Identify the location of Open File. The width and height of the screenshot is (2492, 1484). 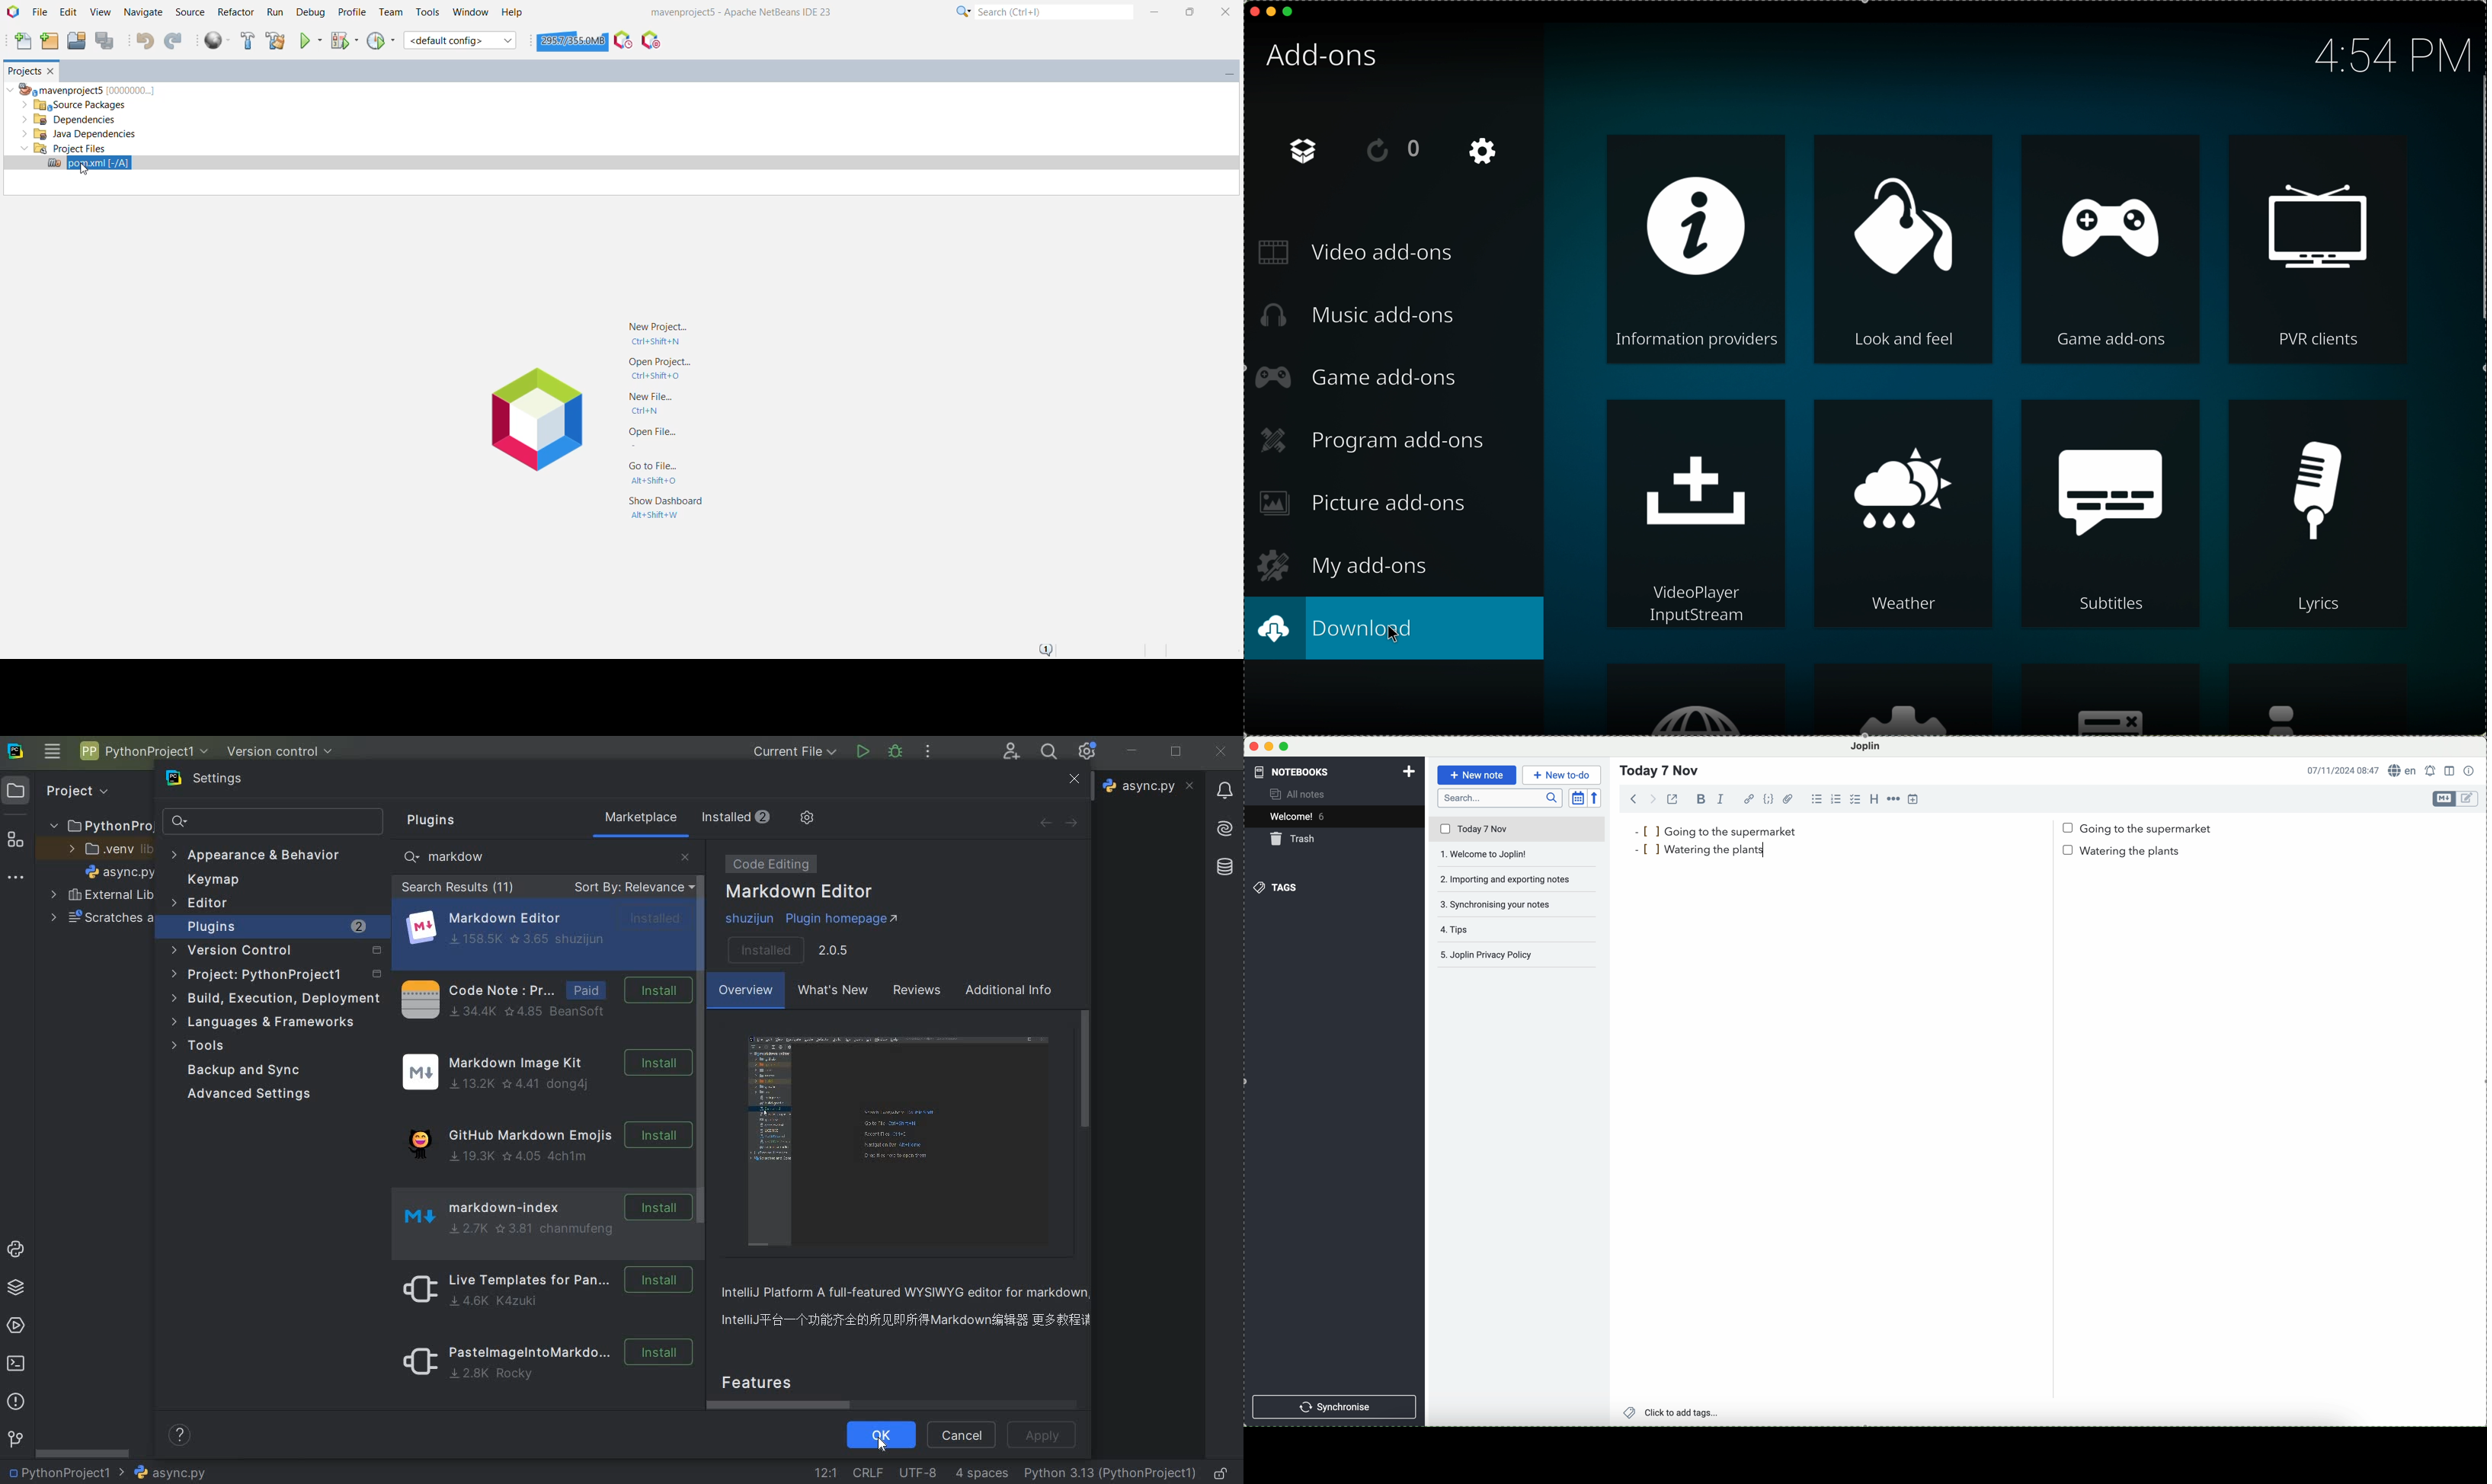
(653, 438).